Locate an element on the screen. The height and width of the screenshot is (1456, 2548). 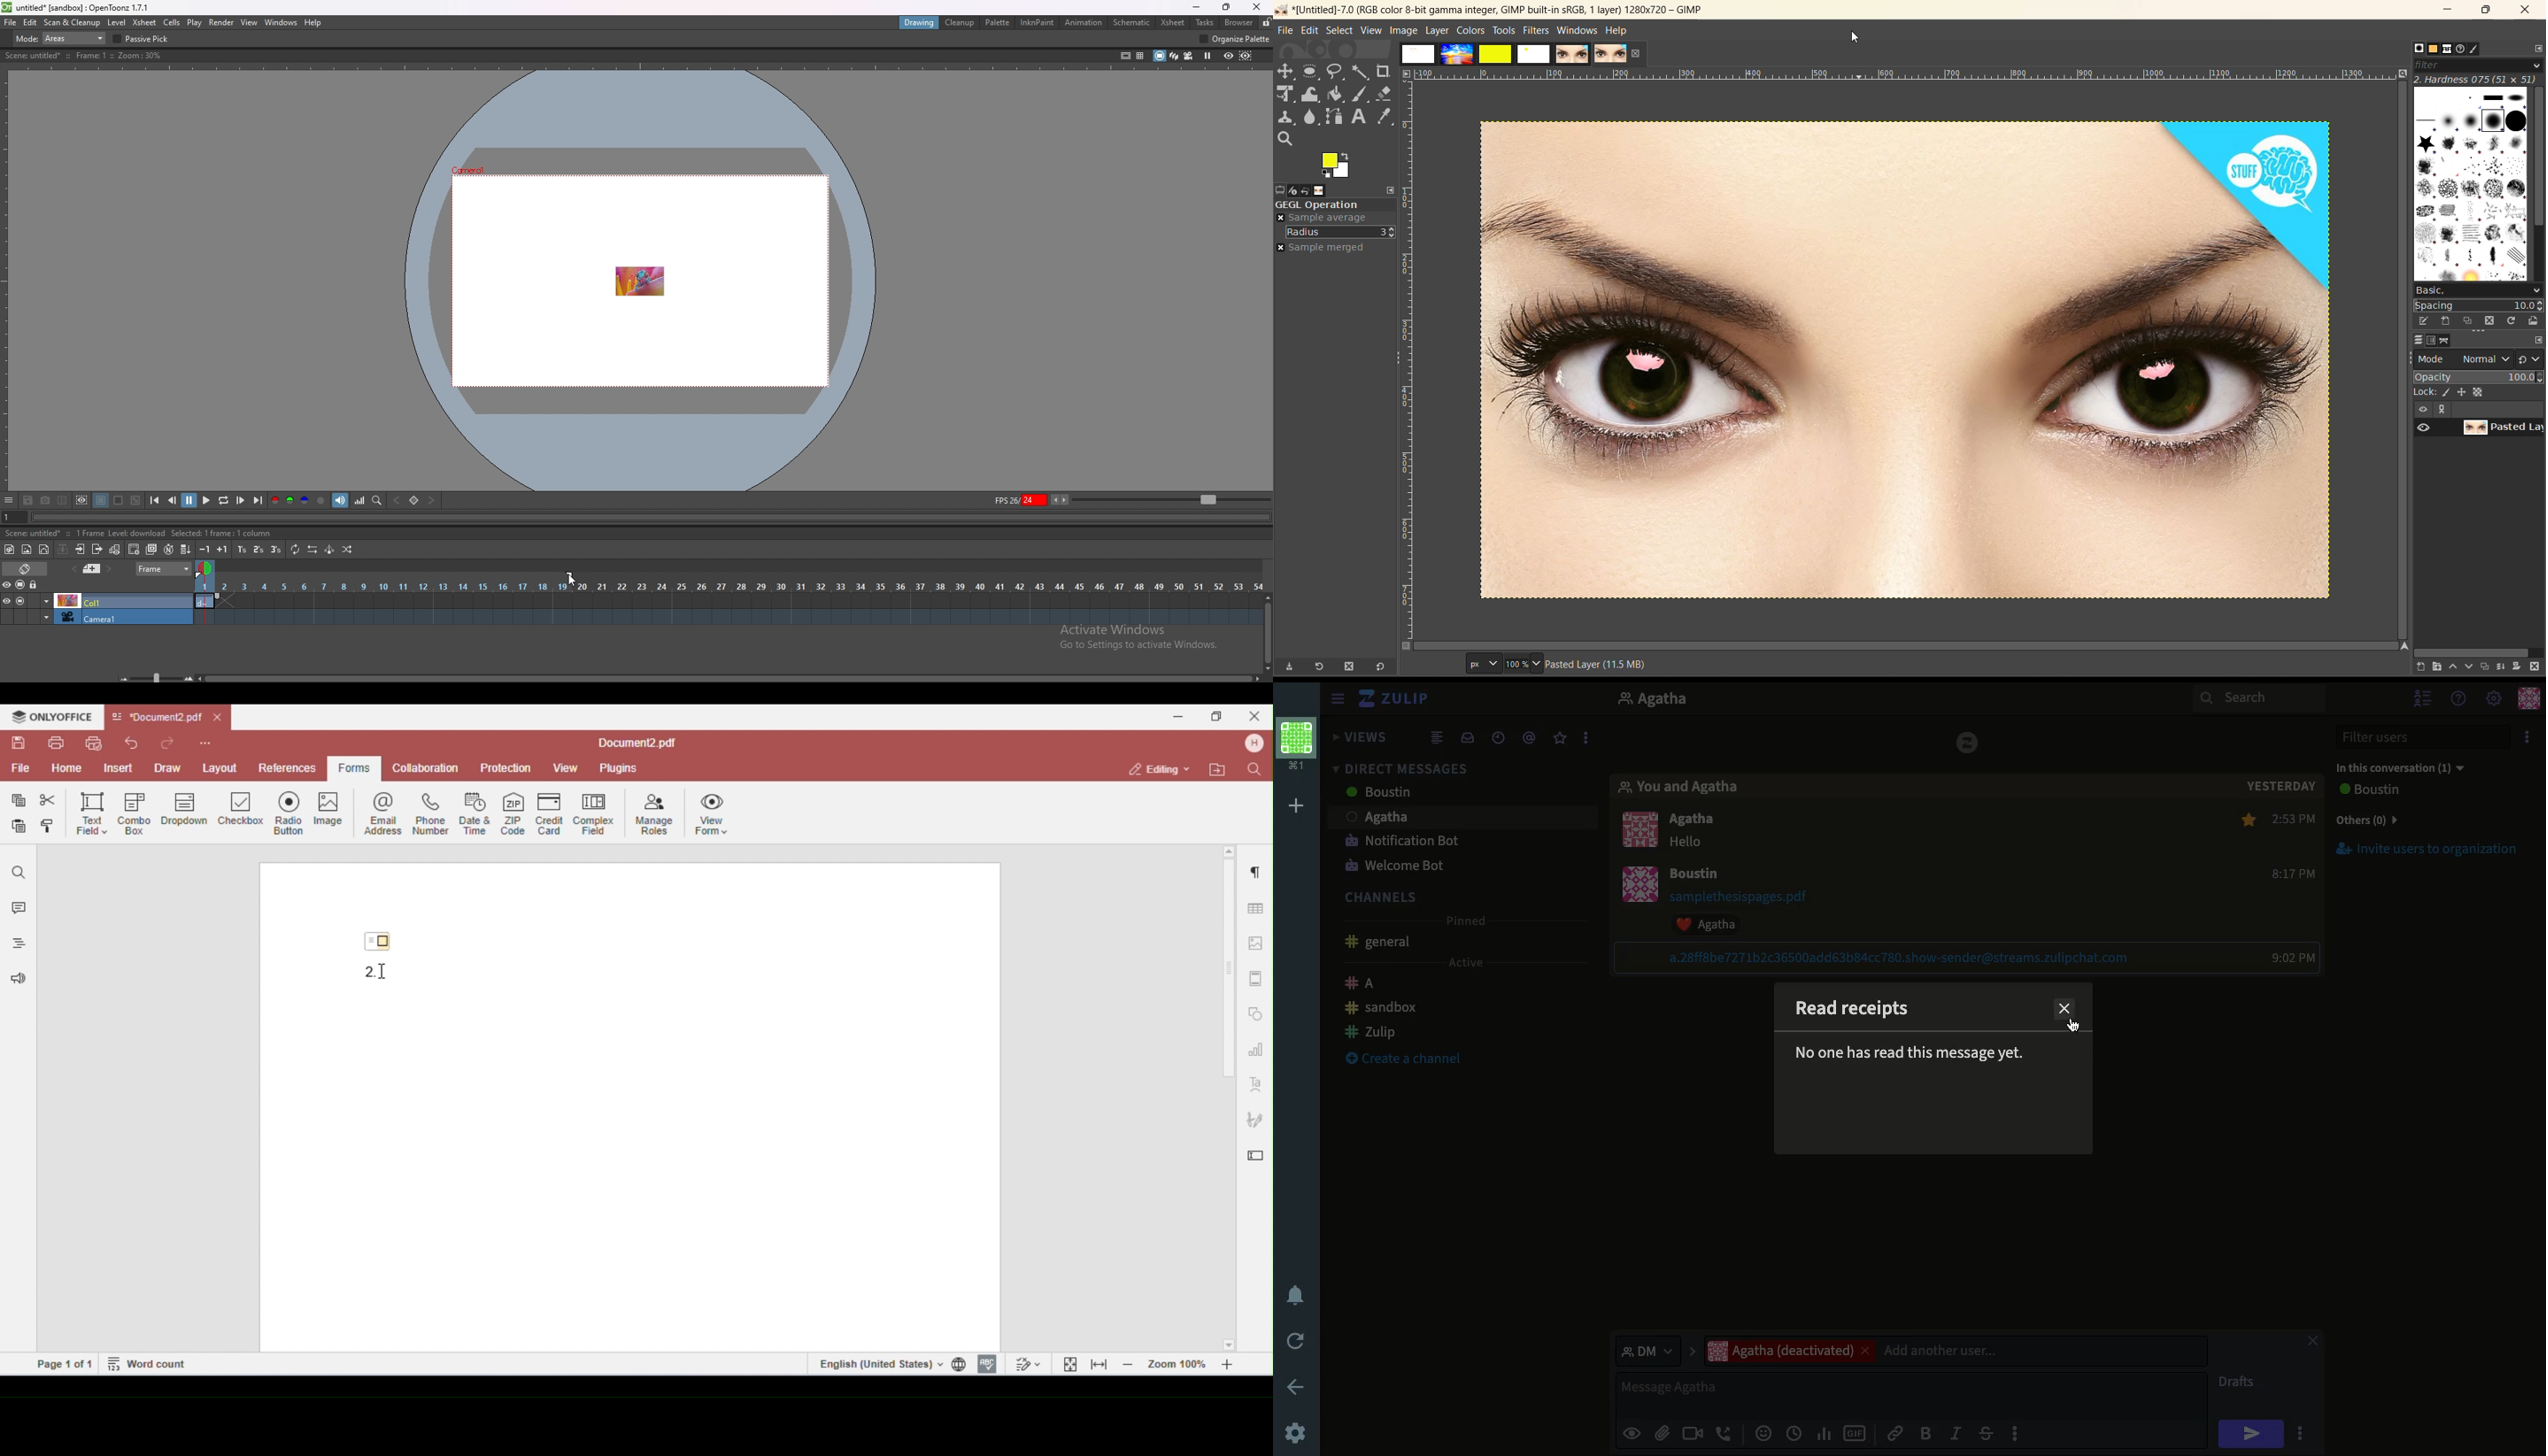
add memo is located at coordinates (74, 569).